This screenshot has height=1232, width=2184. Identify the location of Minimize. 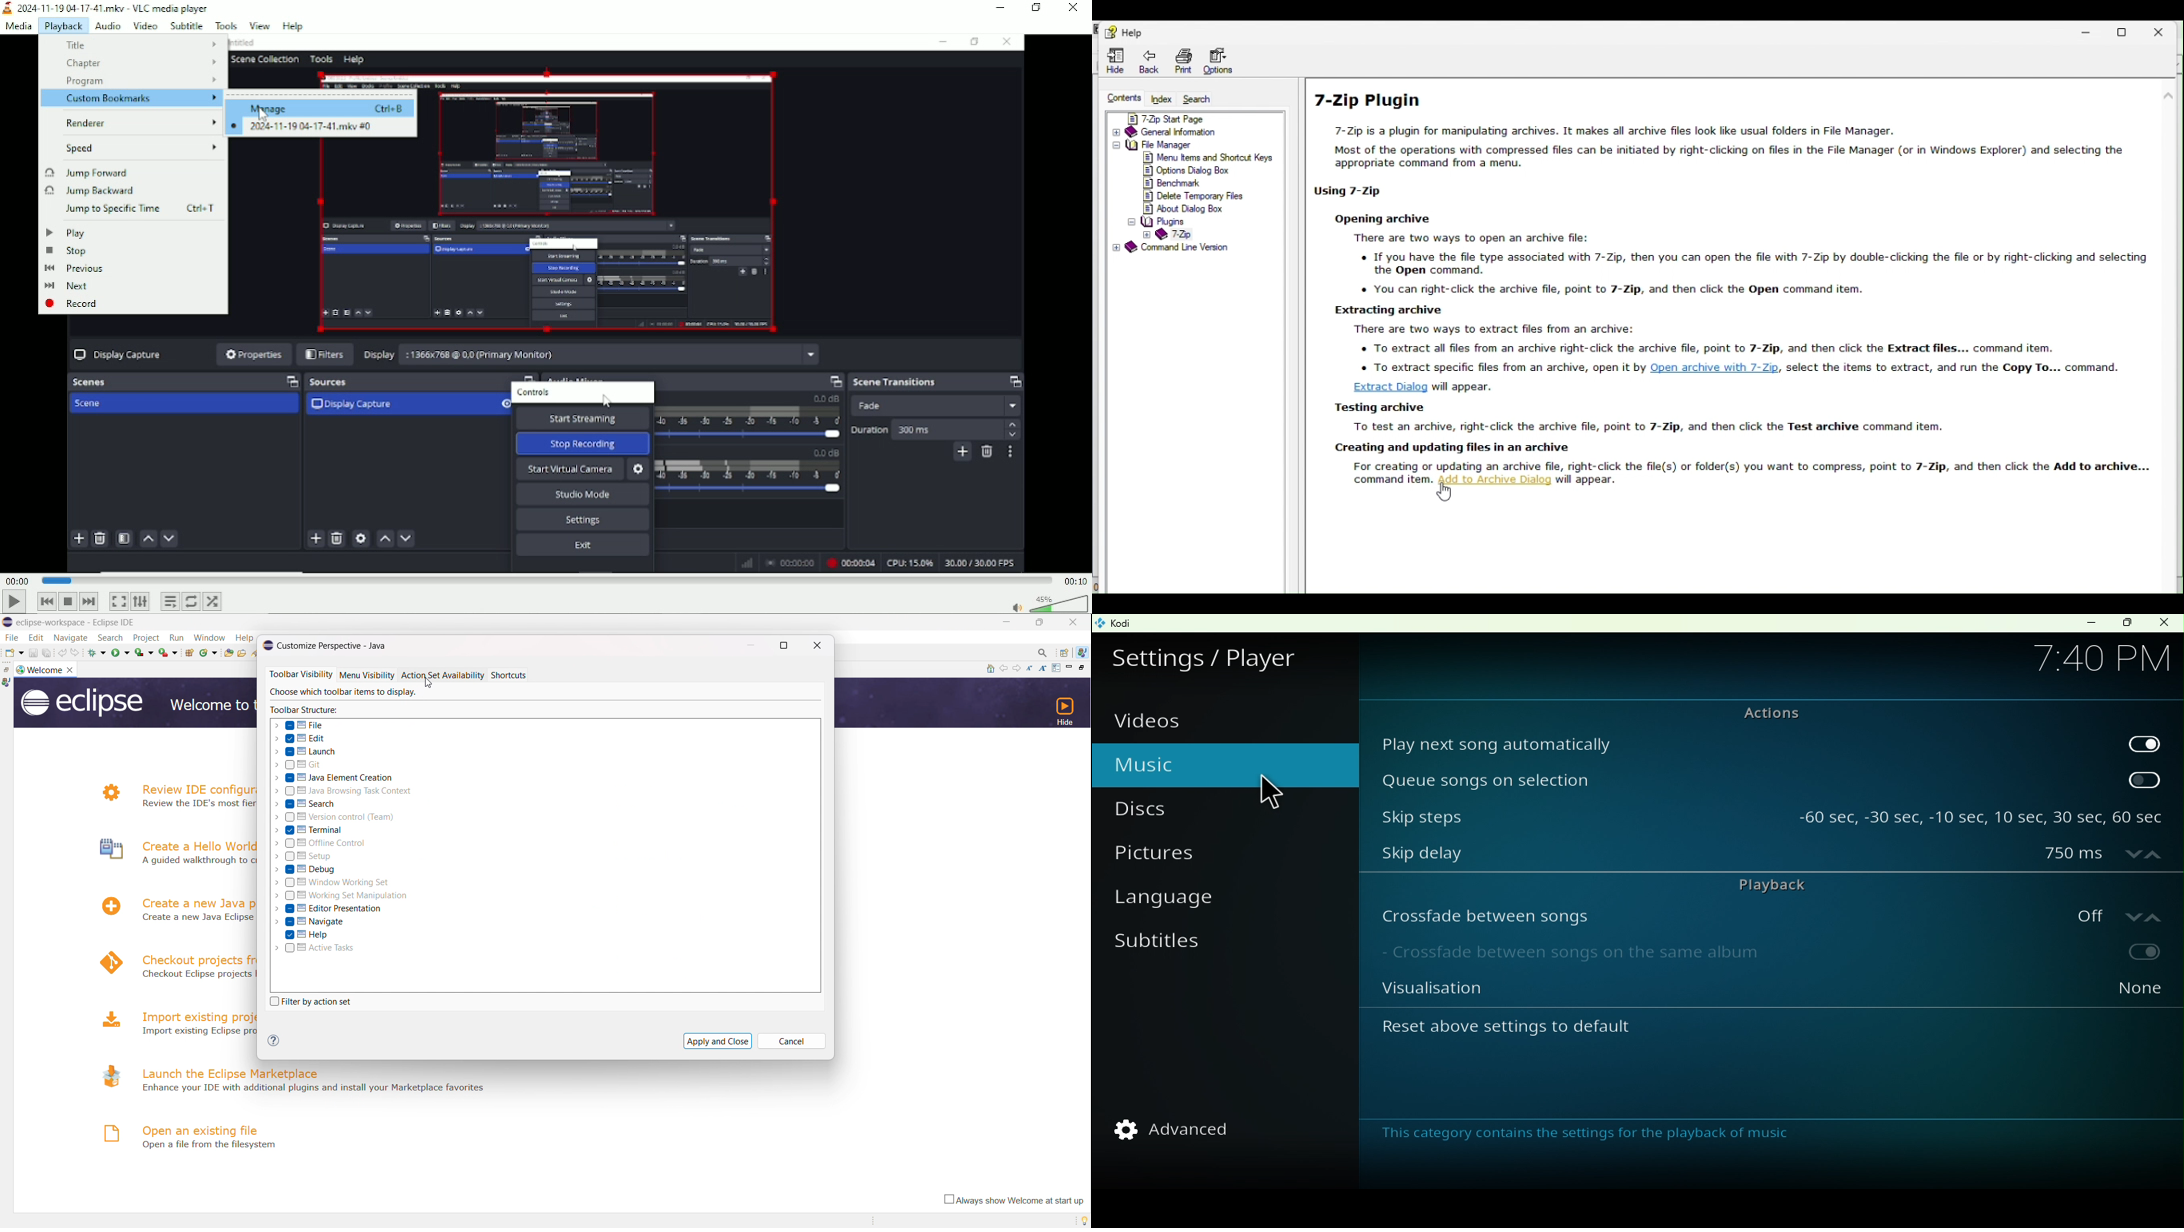
(2087, 623).